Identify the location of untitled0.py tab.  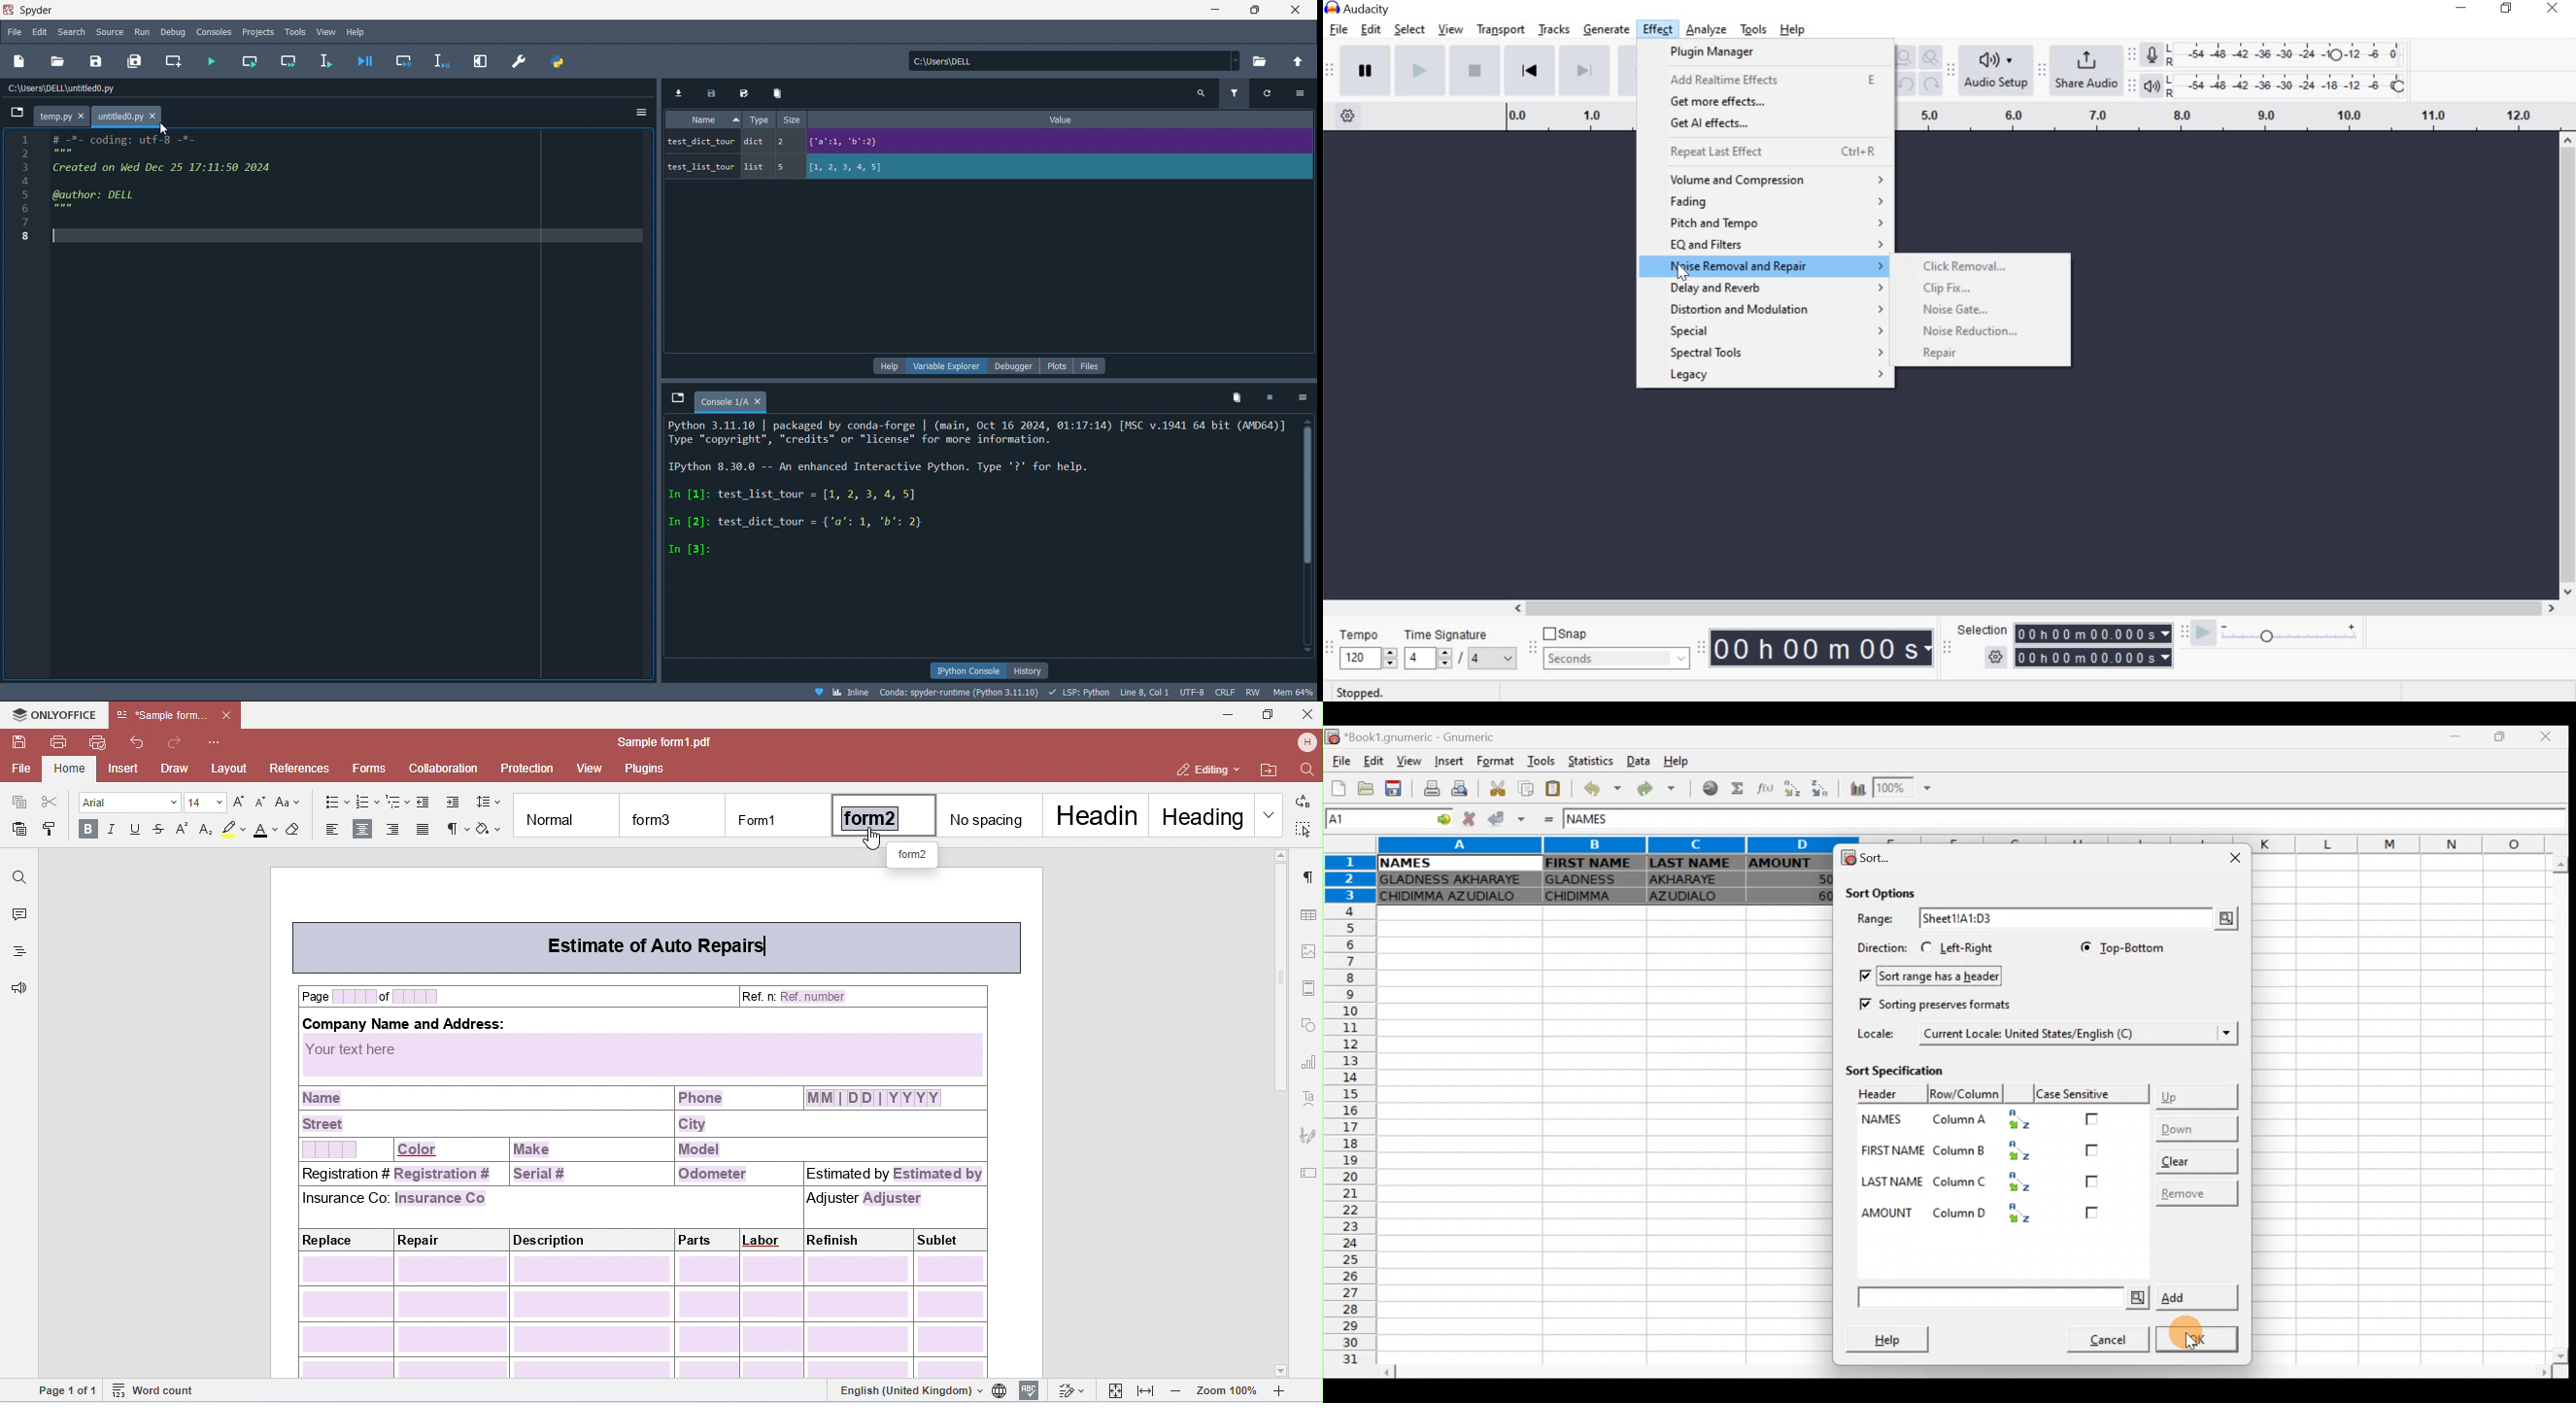
(126, 115).